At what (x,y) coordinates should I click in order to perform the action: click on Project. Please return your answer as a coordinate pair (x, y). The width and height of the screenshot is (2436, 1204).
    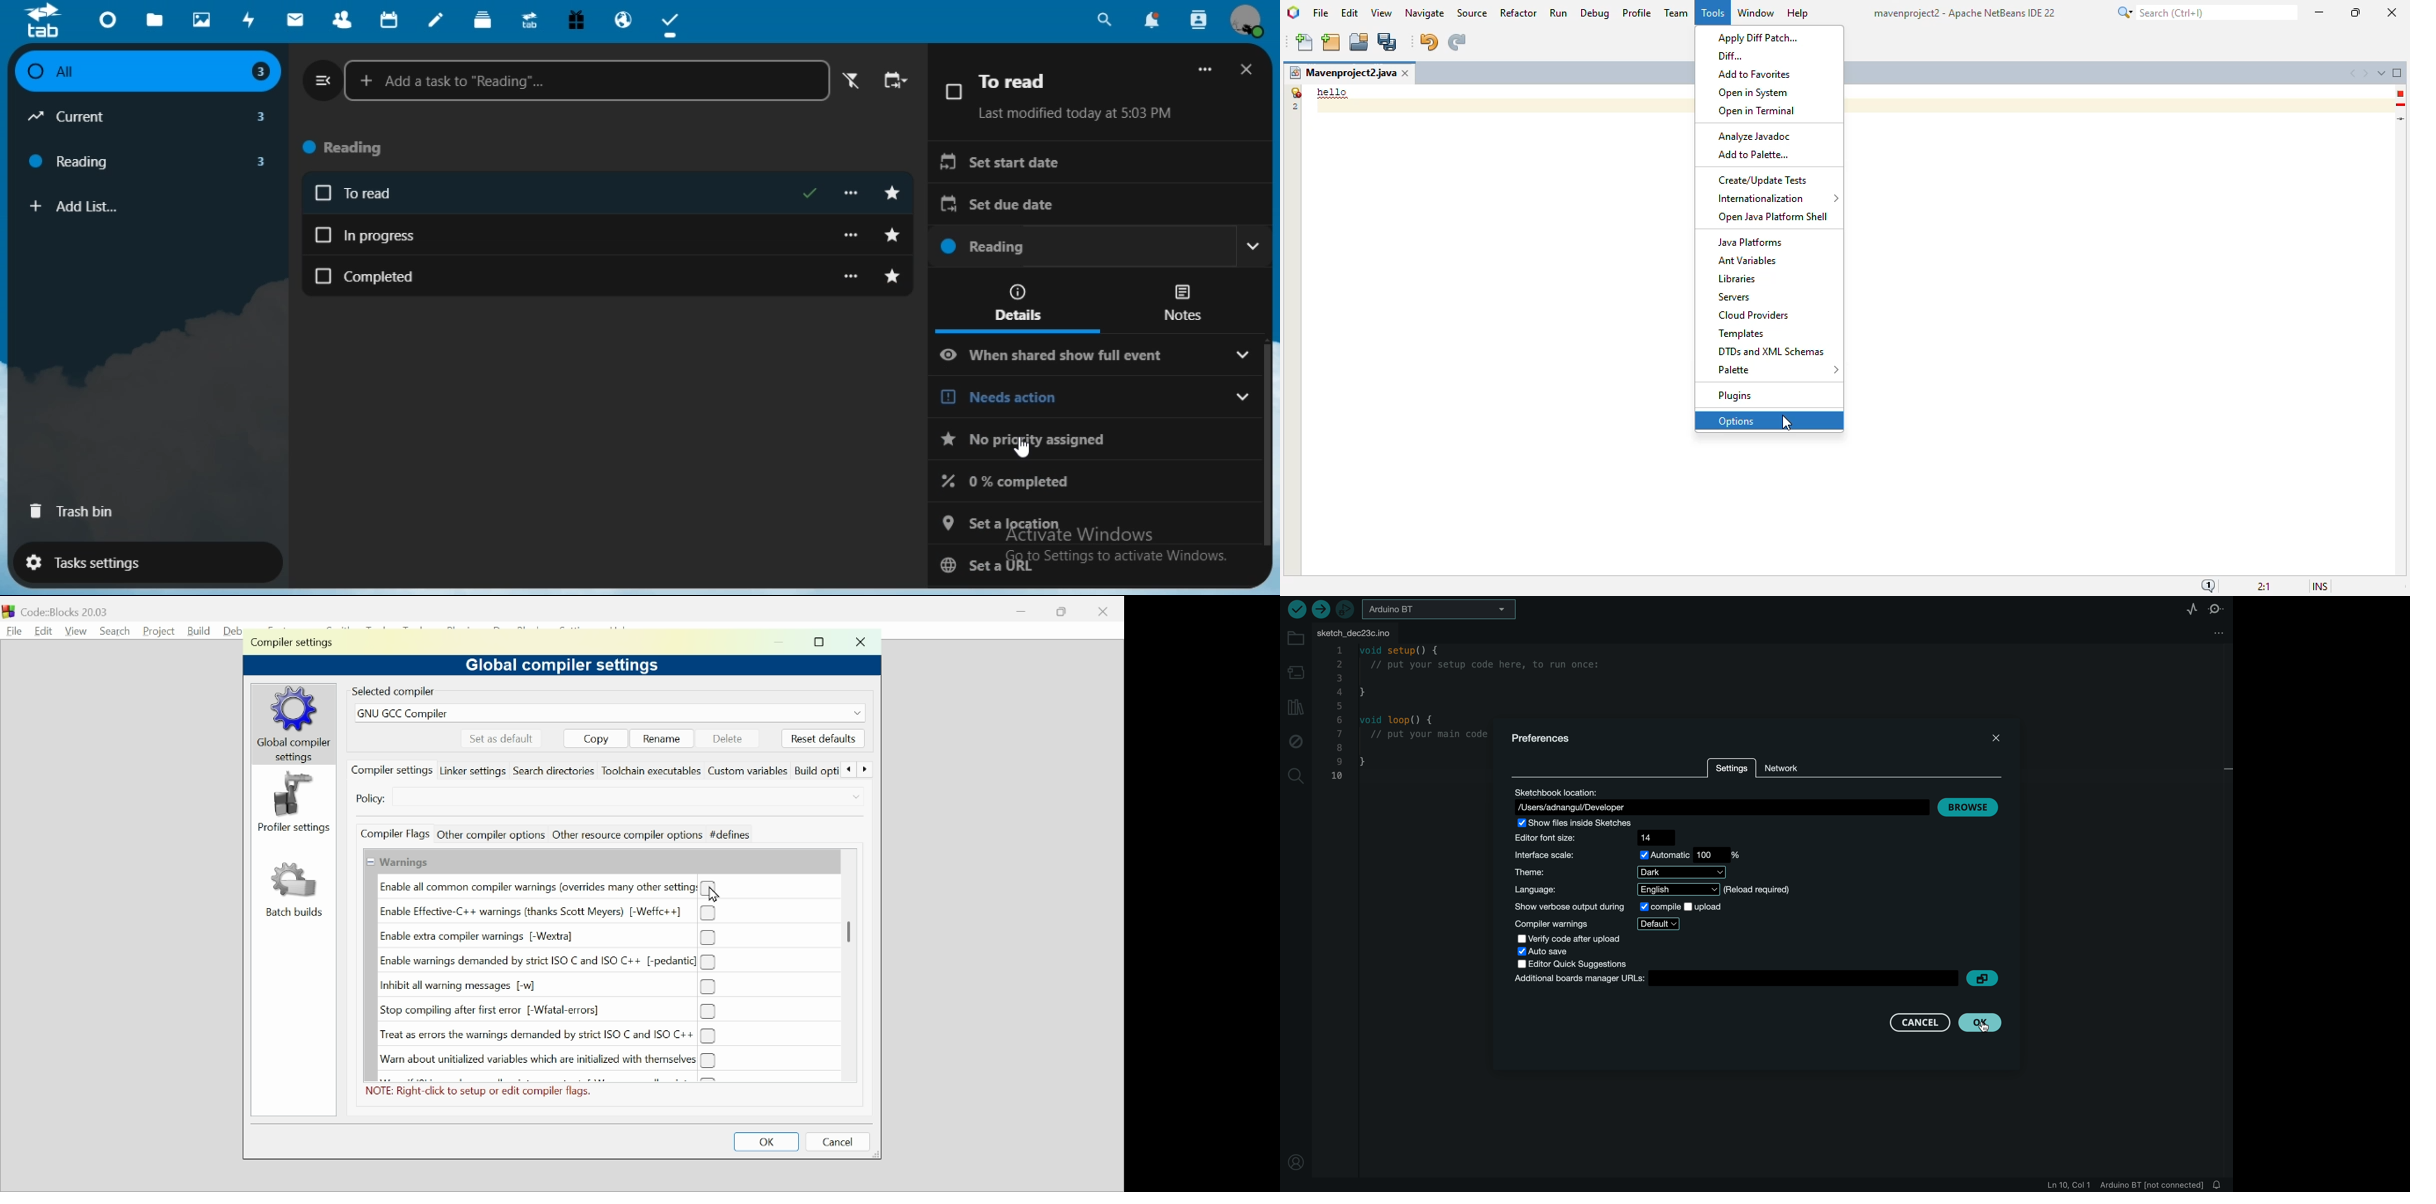
    Looking at the image, I should click on (157, 630).